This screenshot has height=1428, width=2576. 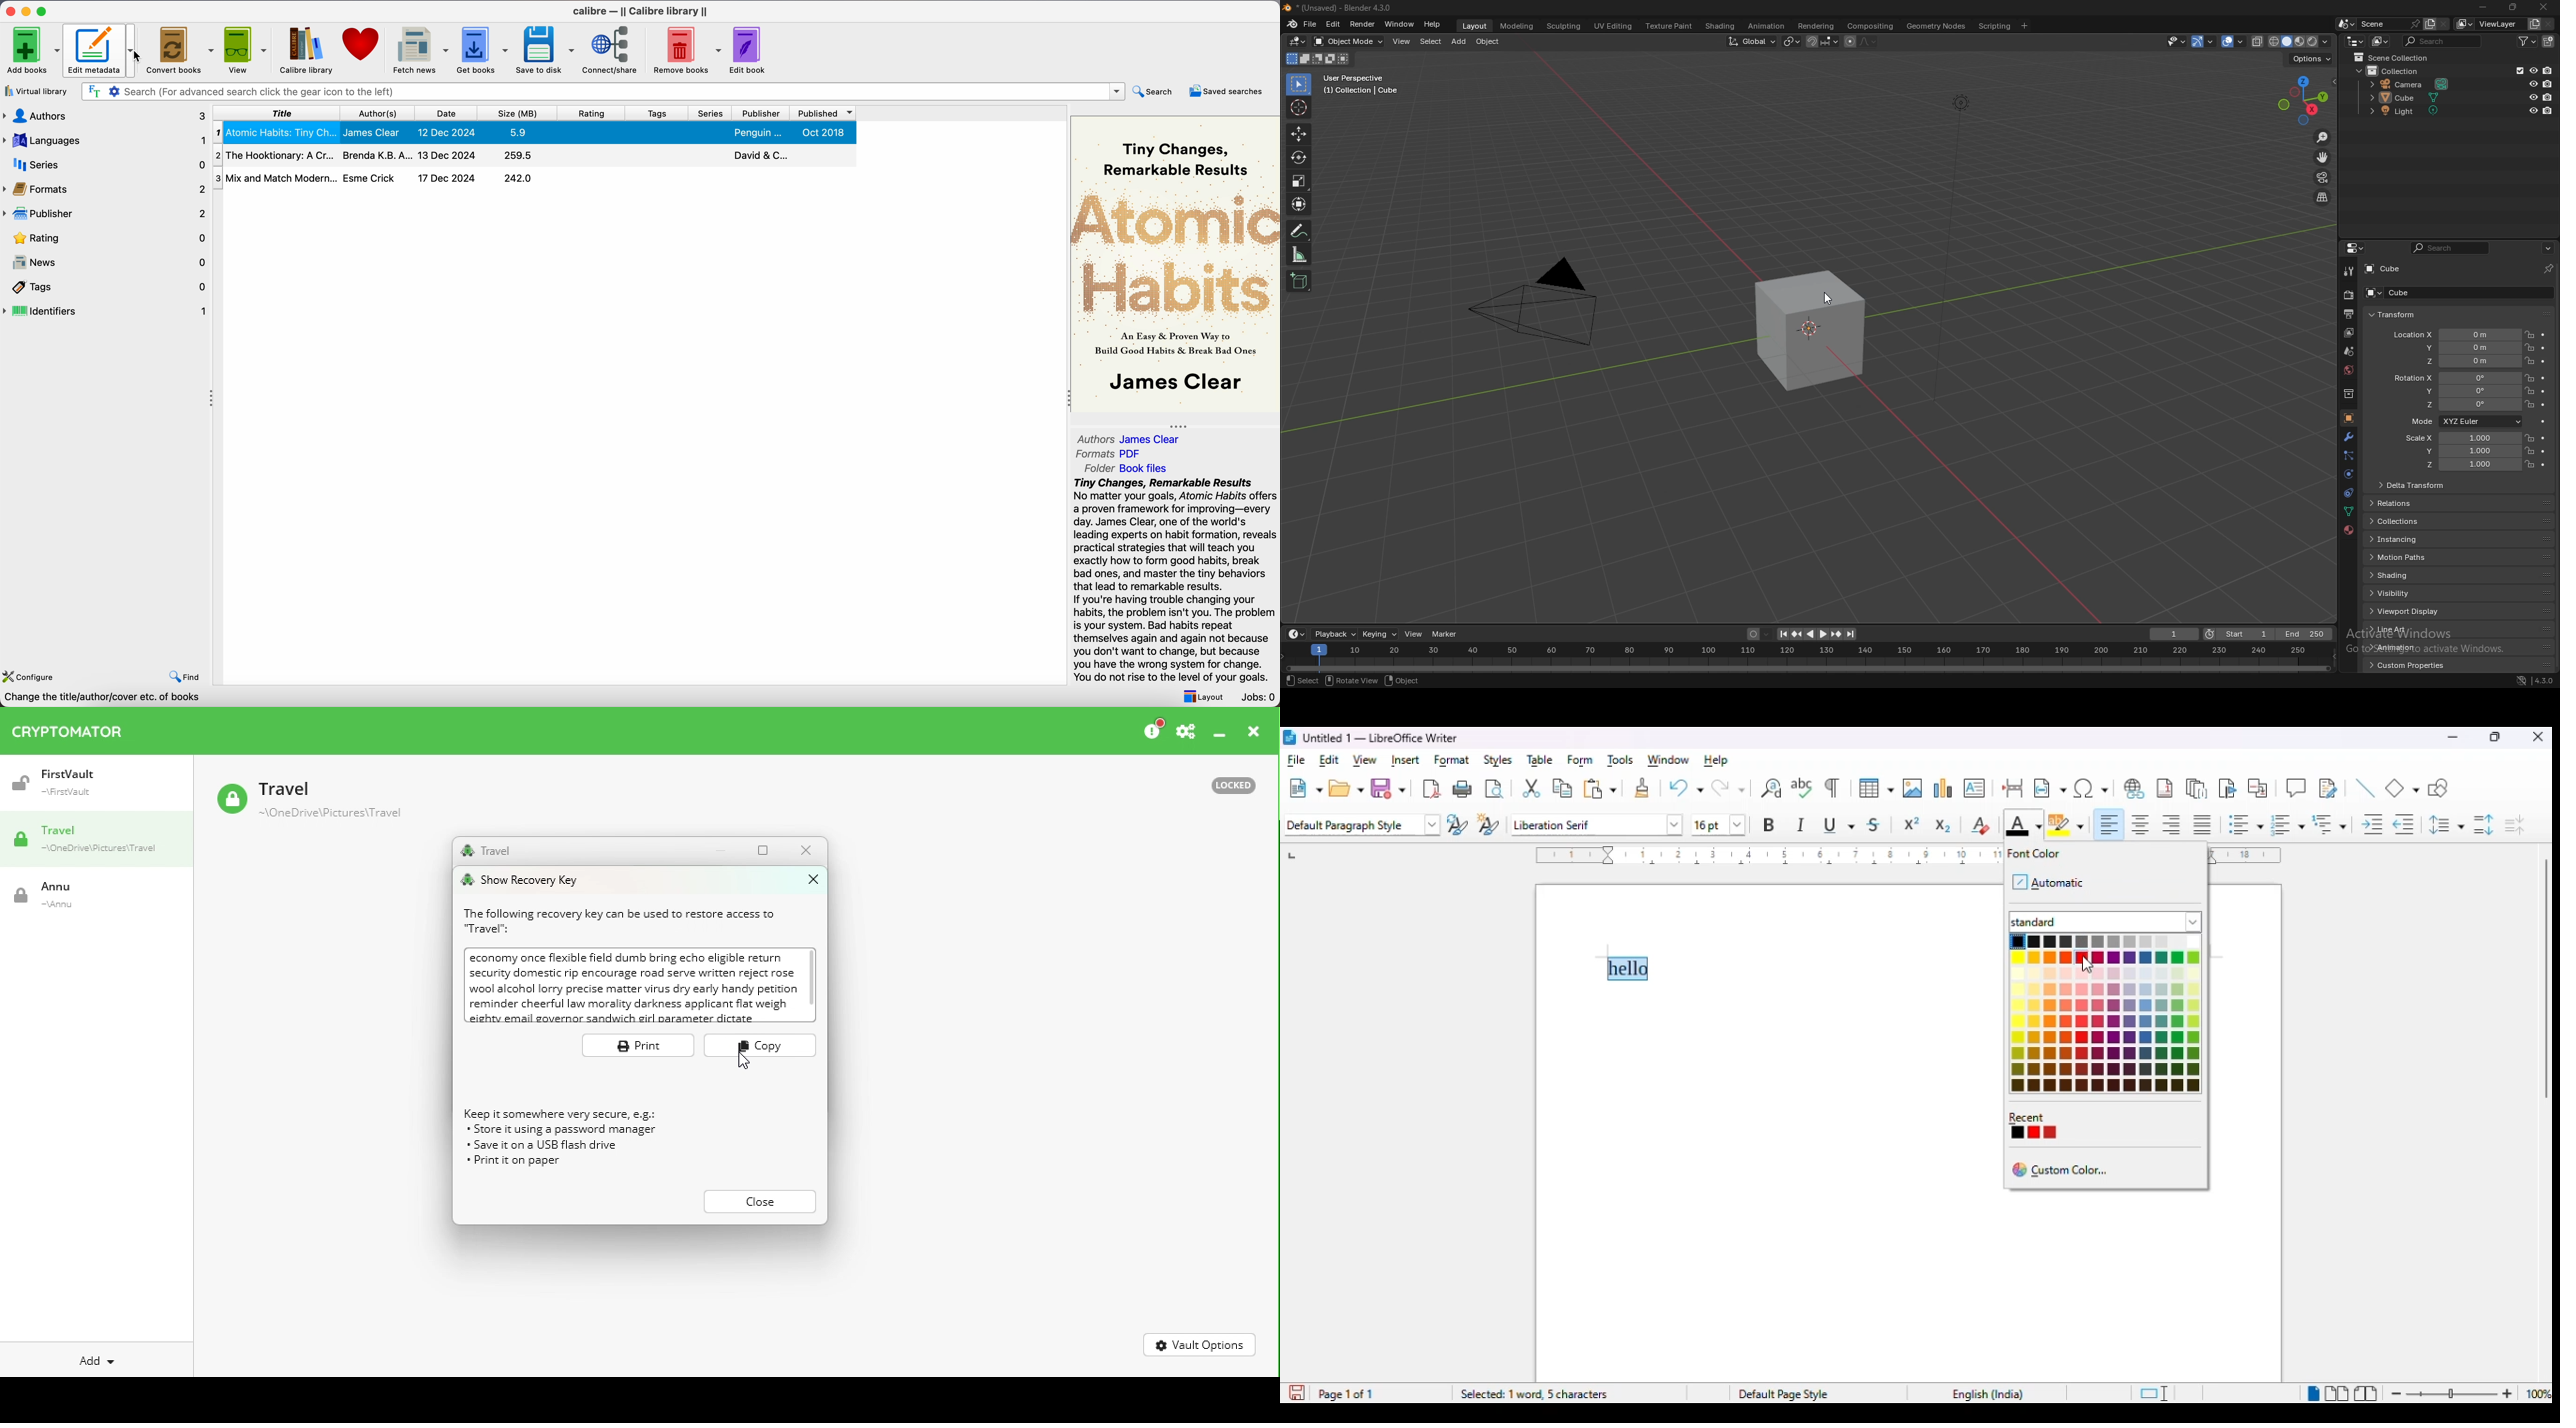 What do you see at coordinates (2529, 391) in the screenshot?
I see `lock` at bounding box center [2529, 391].